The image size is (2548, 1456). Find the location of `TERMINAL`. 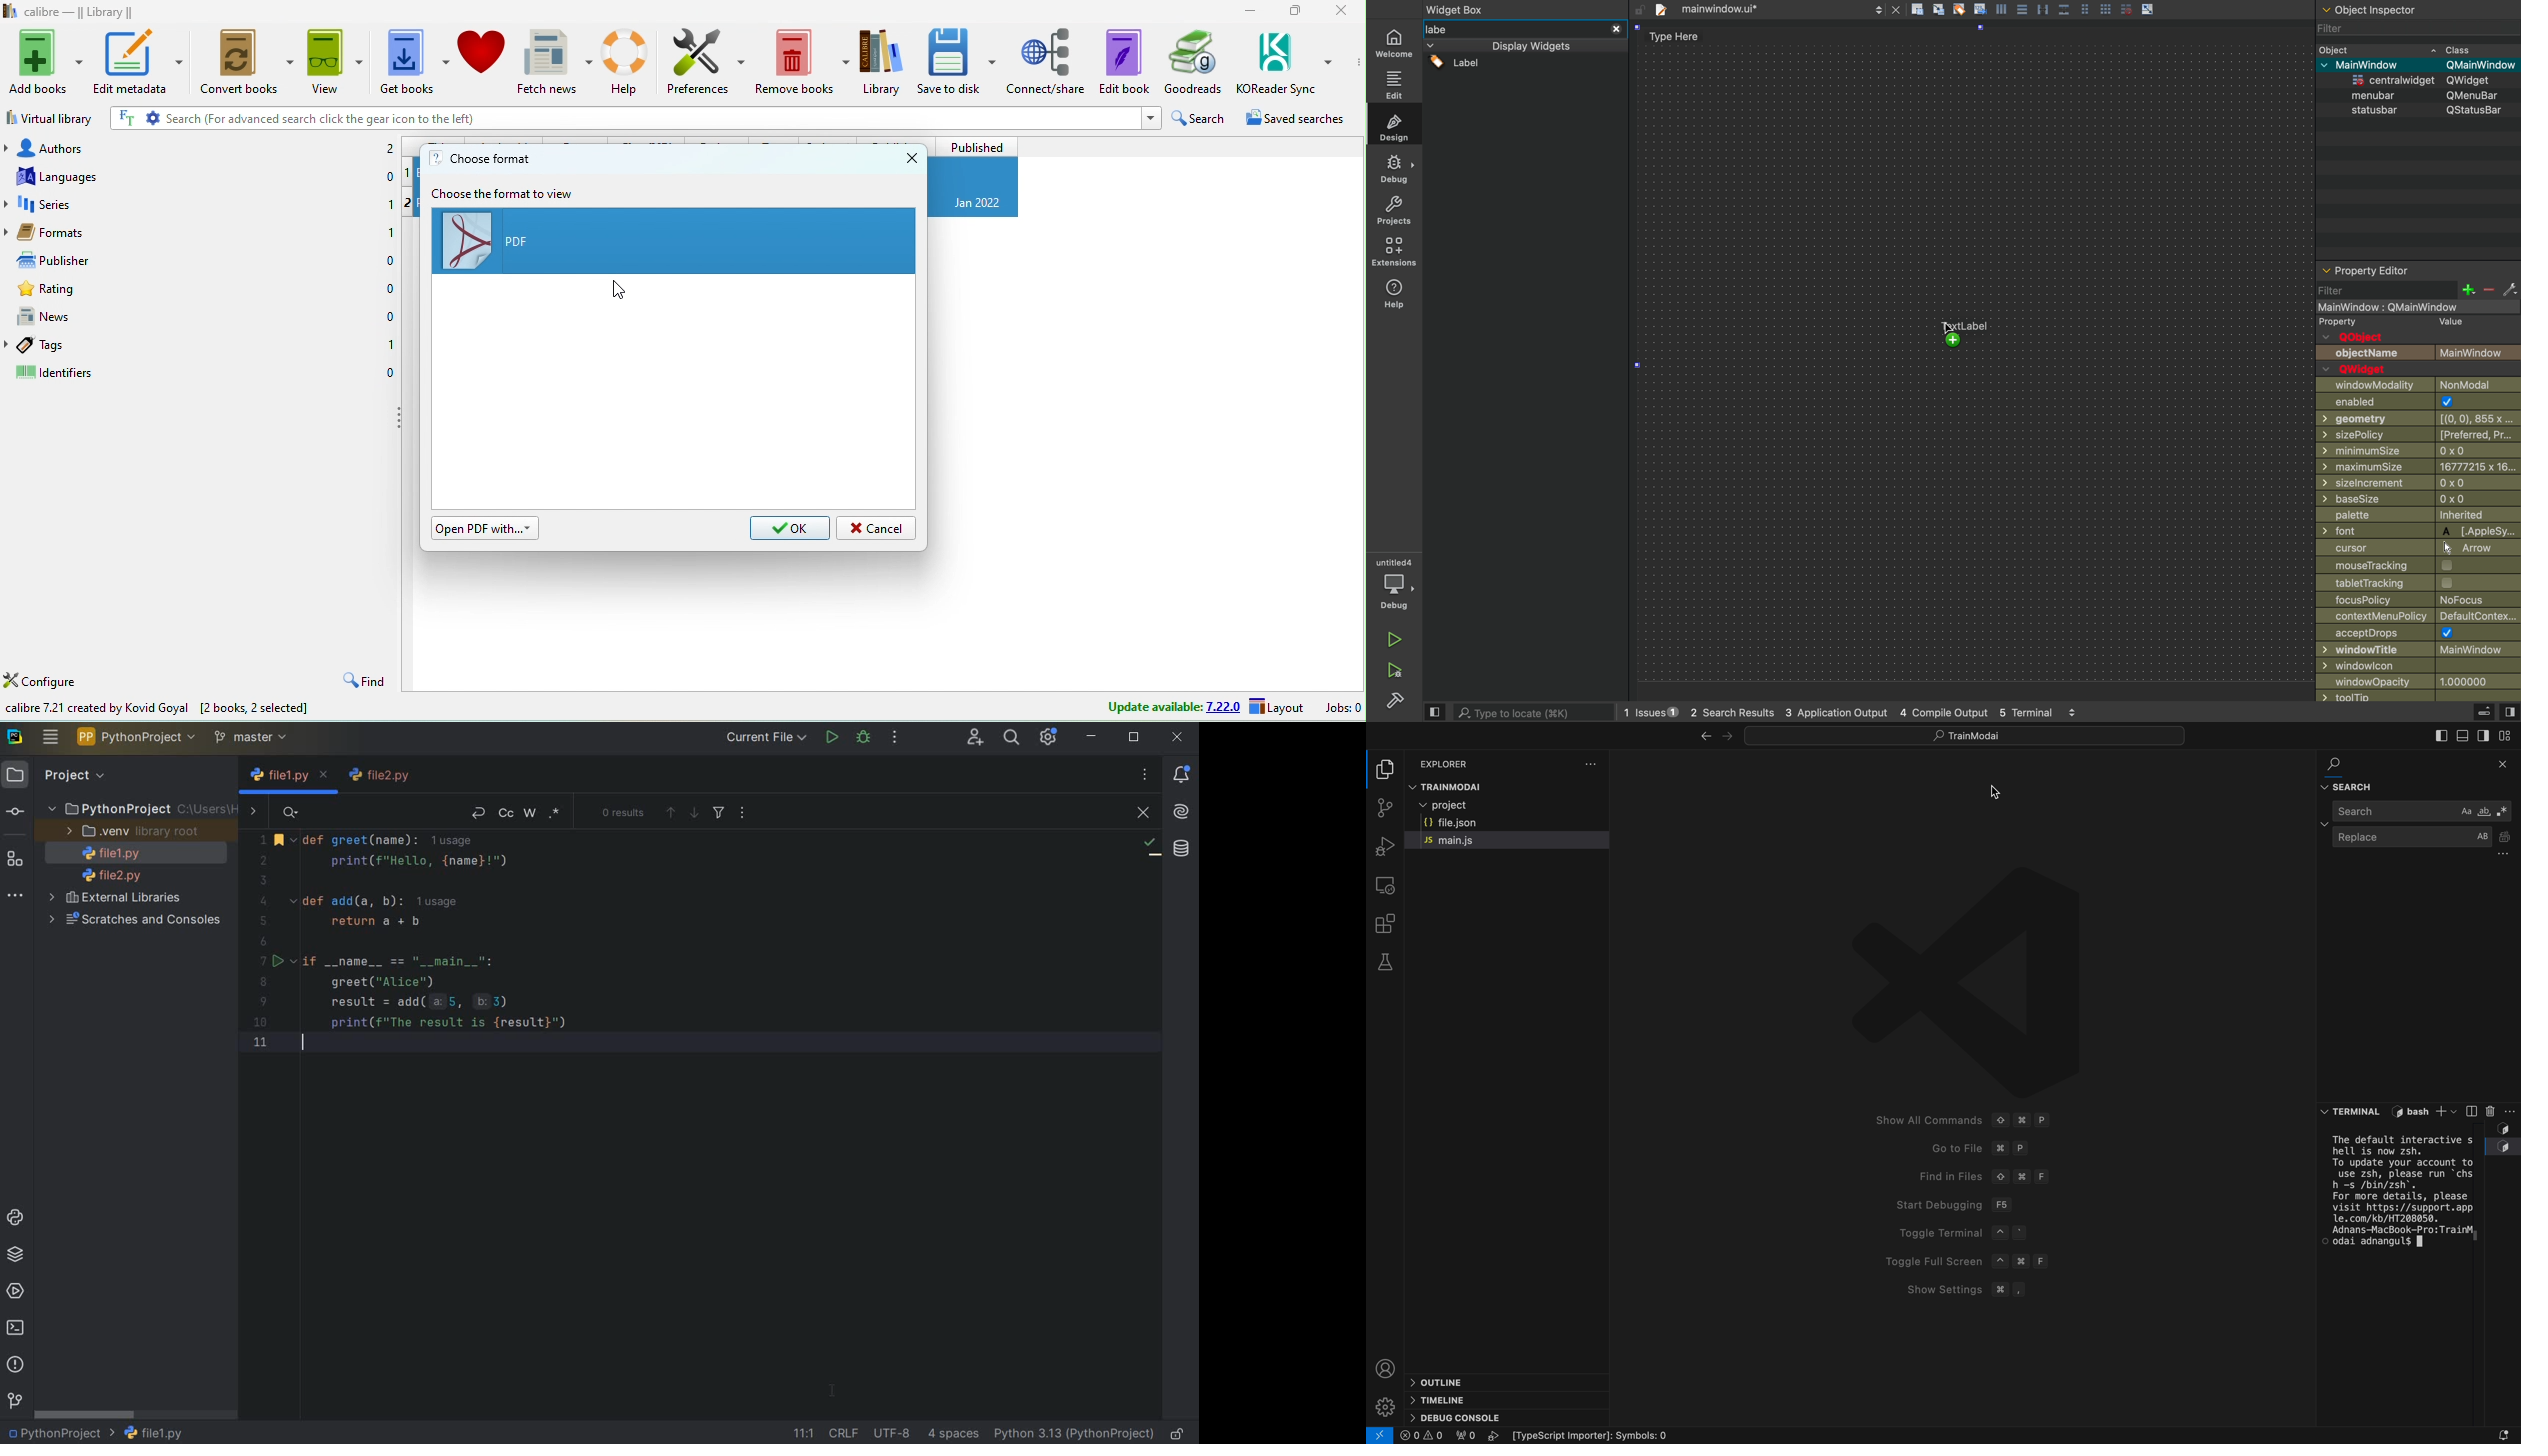

TERMINAL is located at coordinates (19, 1325).